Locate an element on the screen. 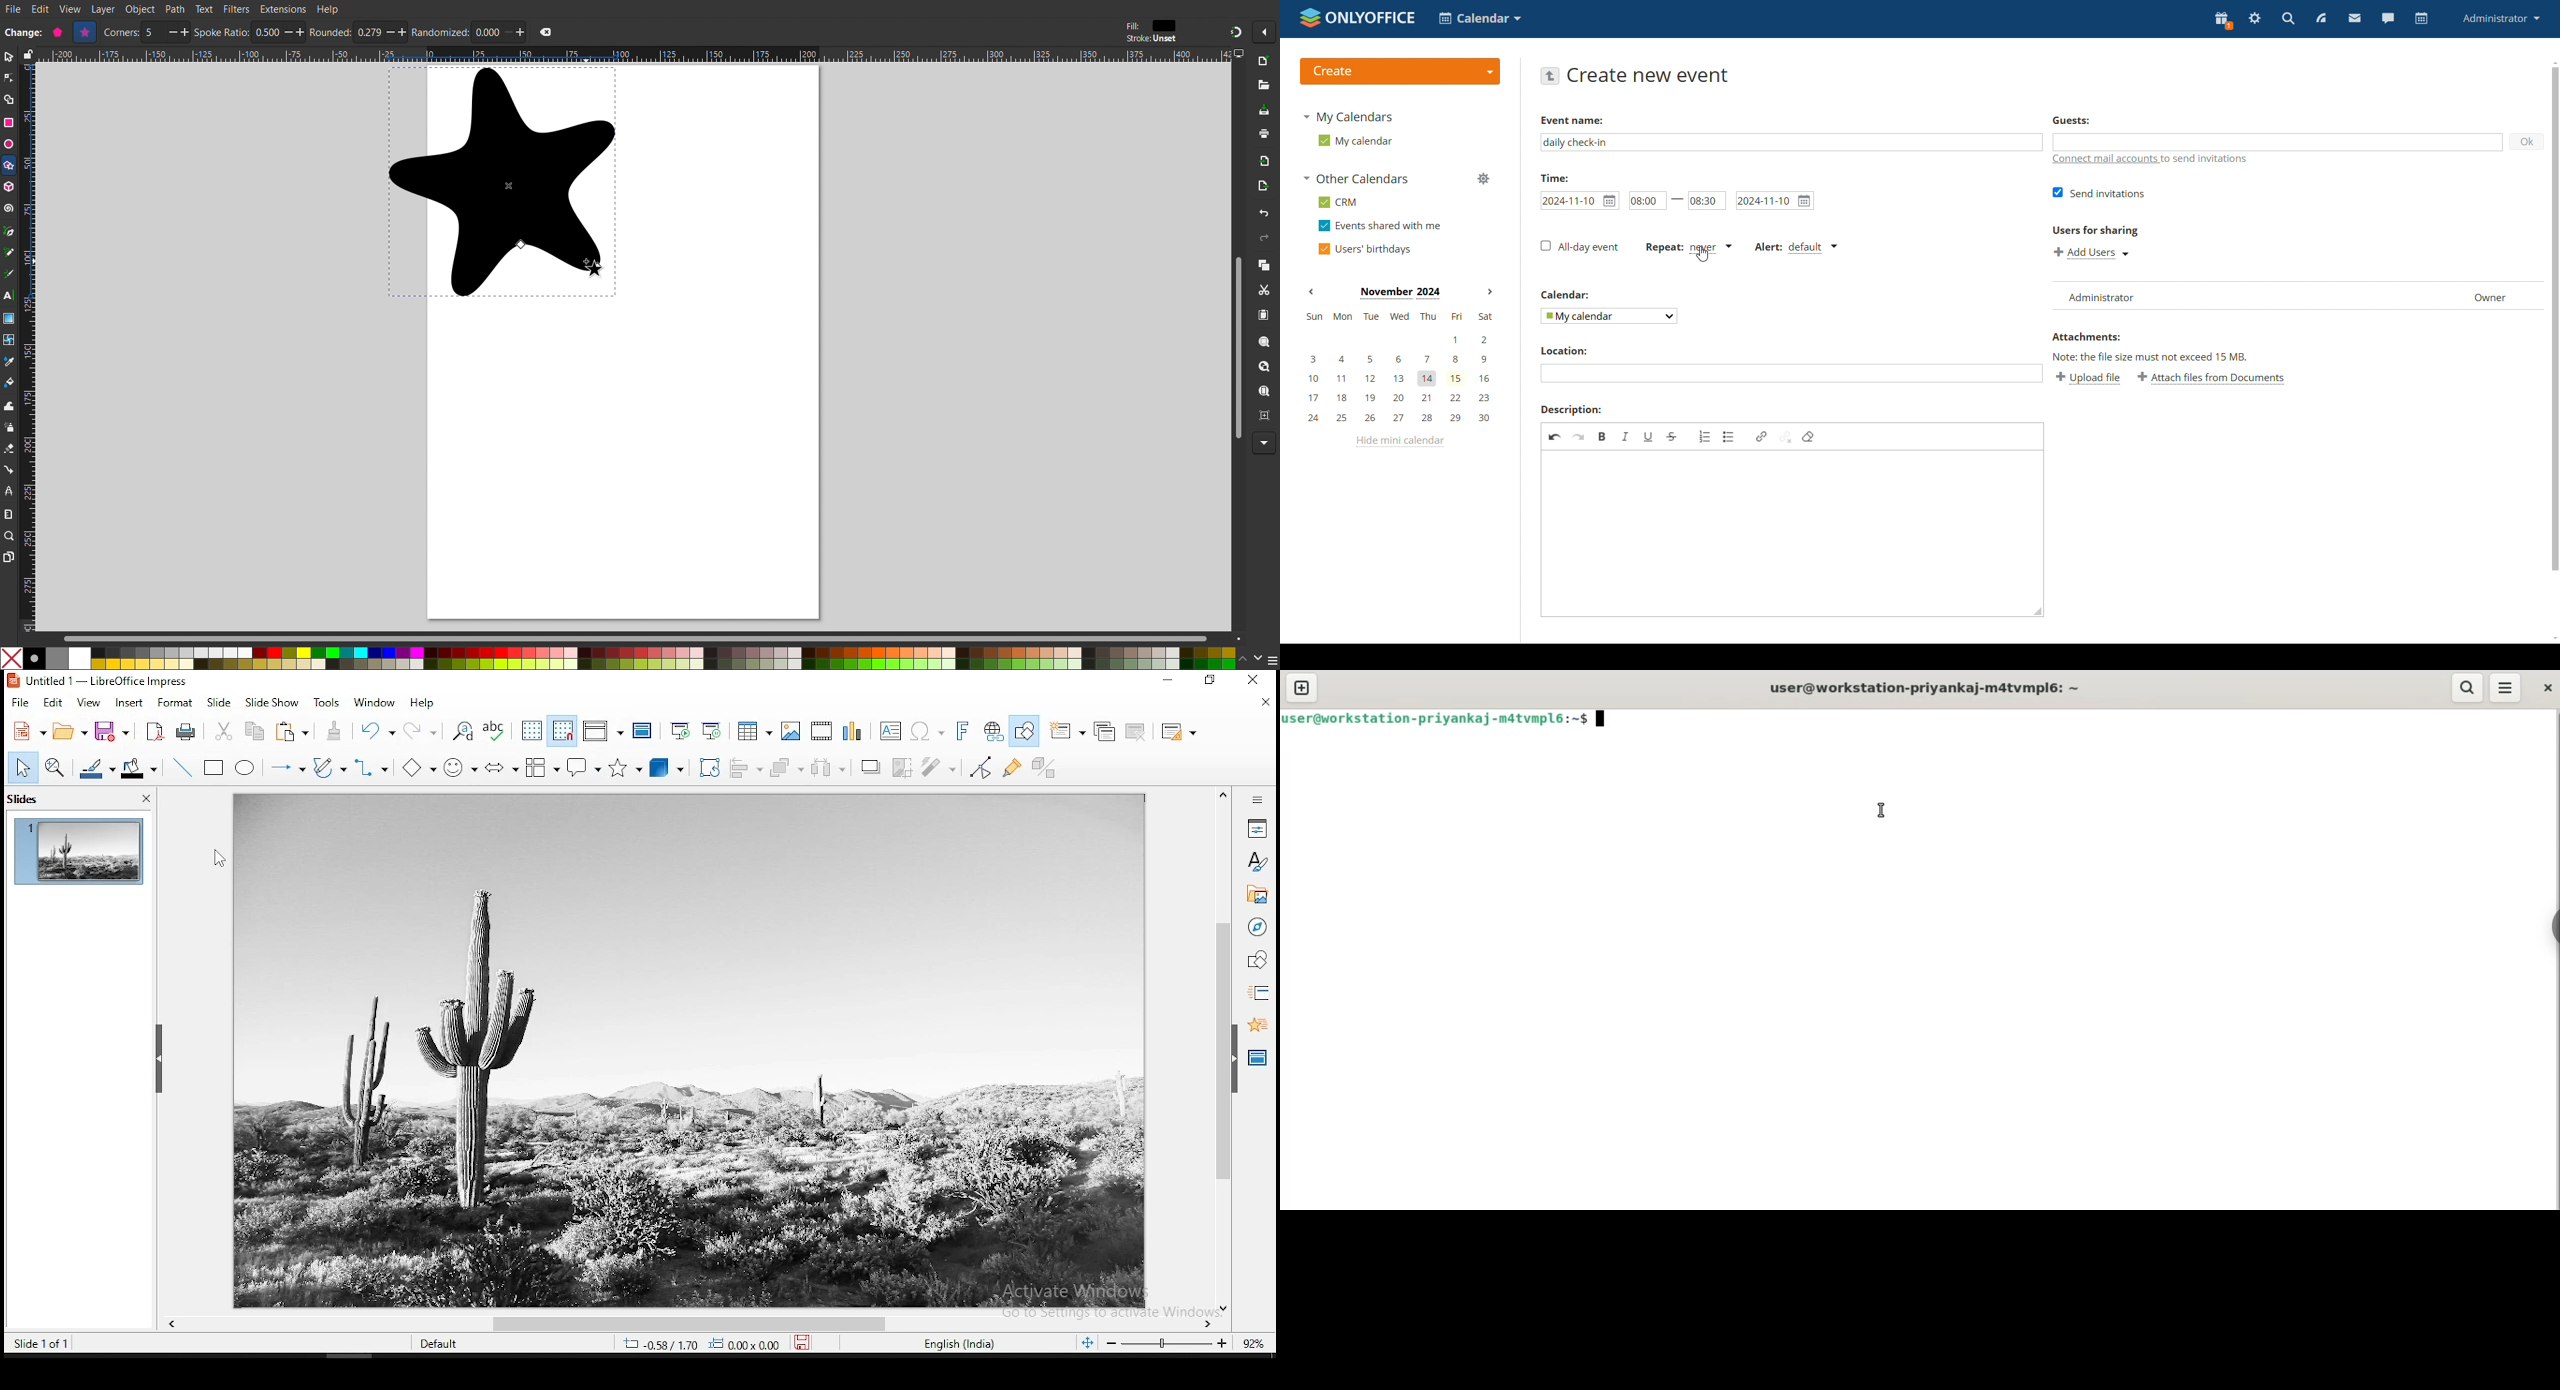  my calendar is located at coordinates (1353, 141).